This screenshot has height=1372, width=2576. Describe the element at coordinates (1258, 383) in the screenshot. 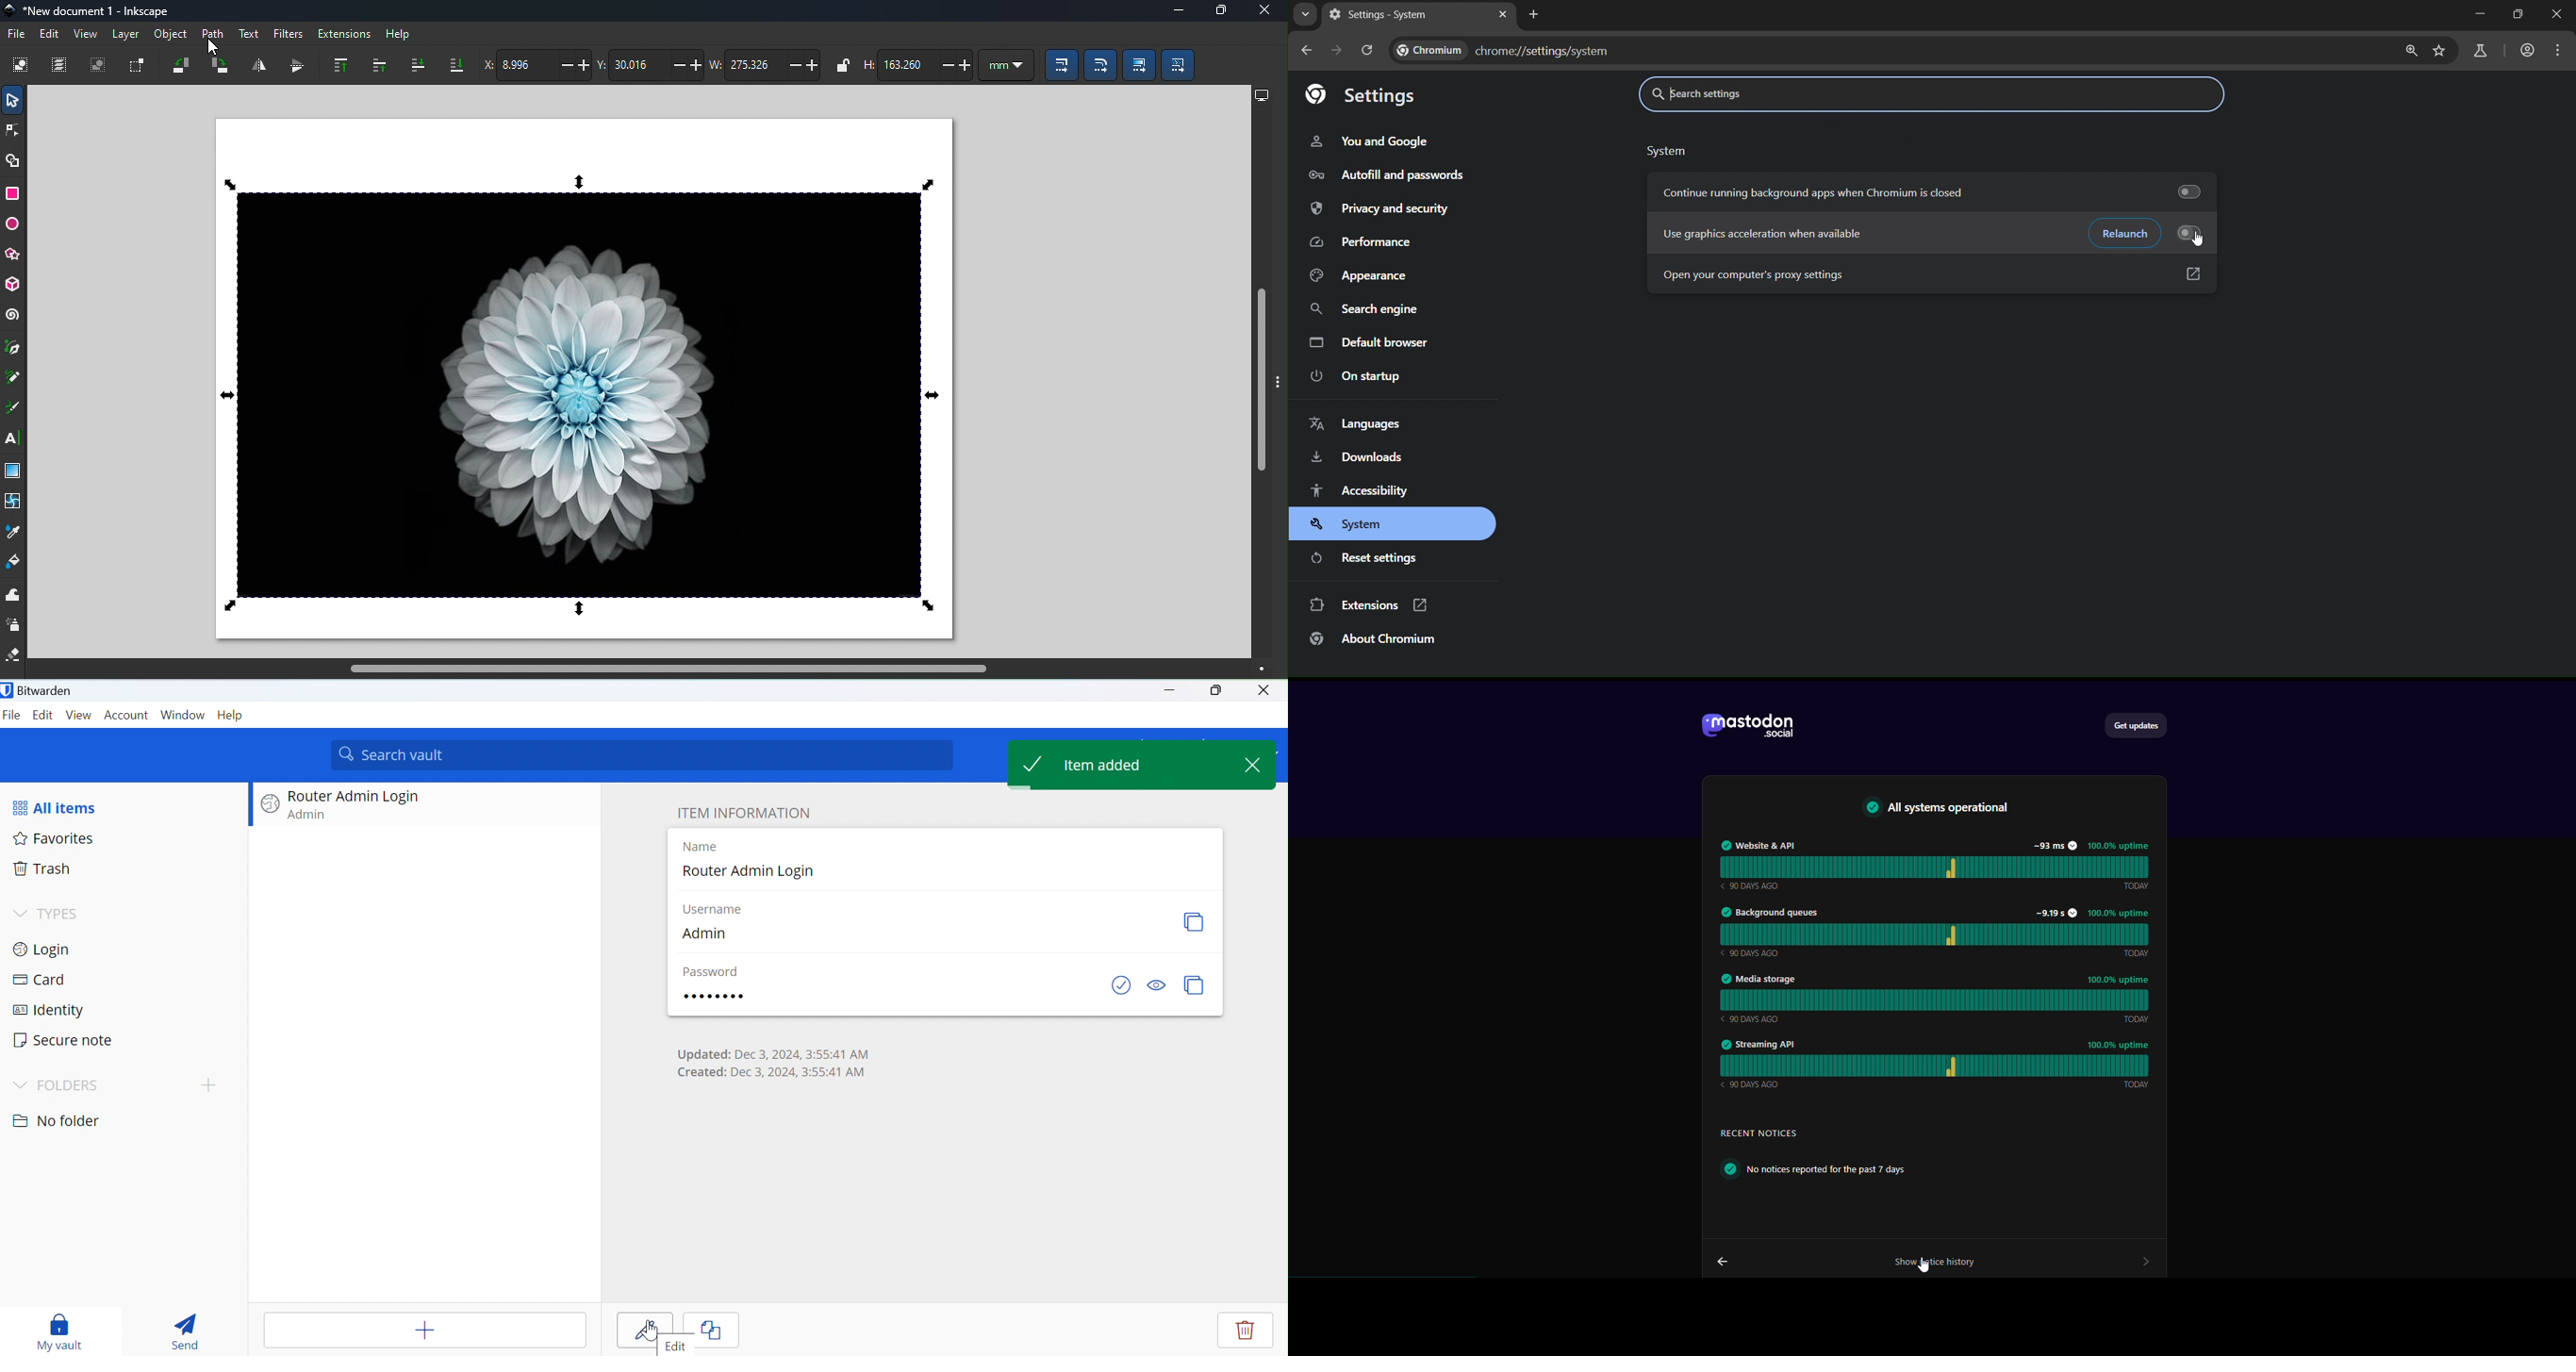

I see `Vertical scroll bar` at that location.